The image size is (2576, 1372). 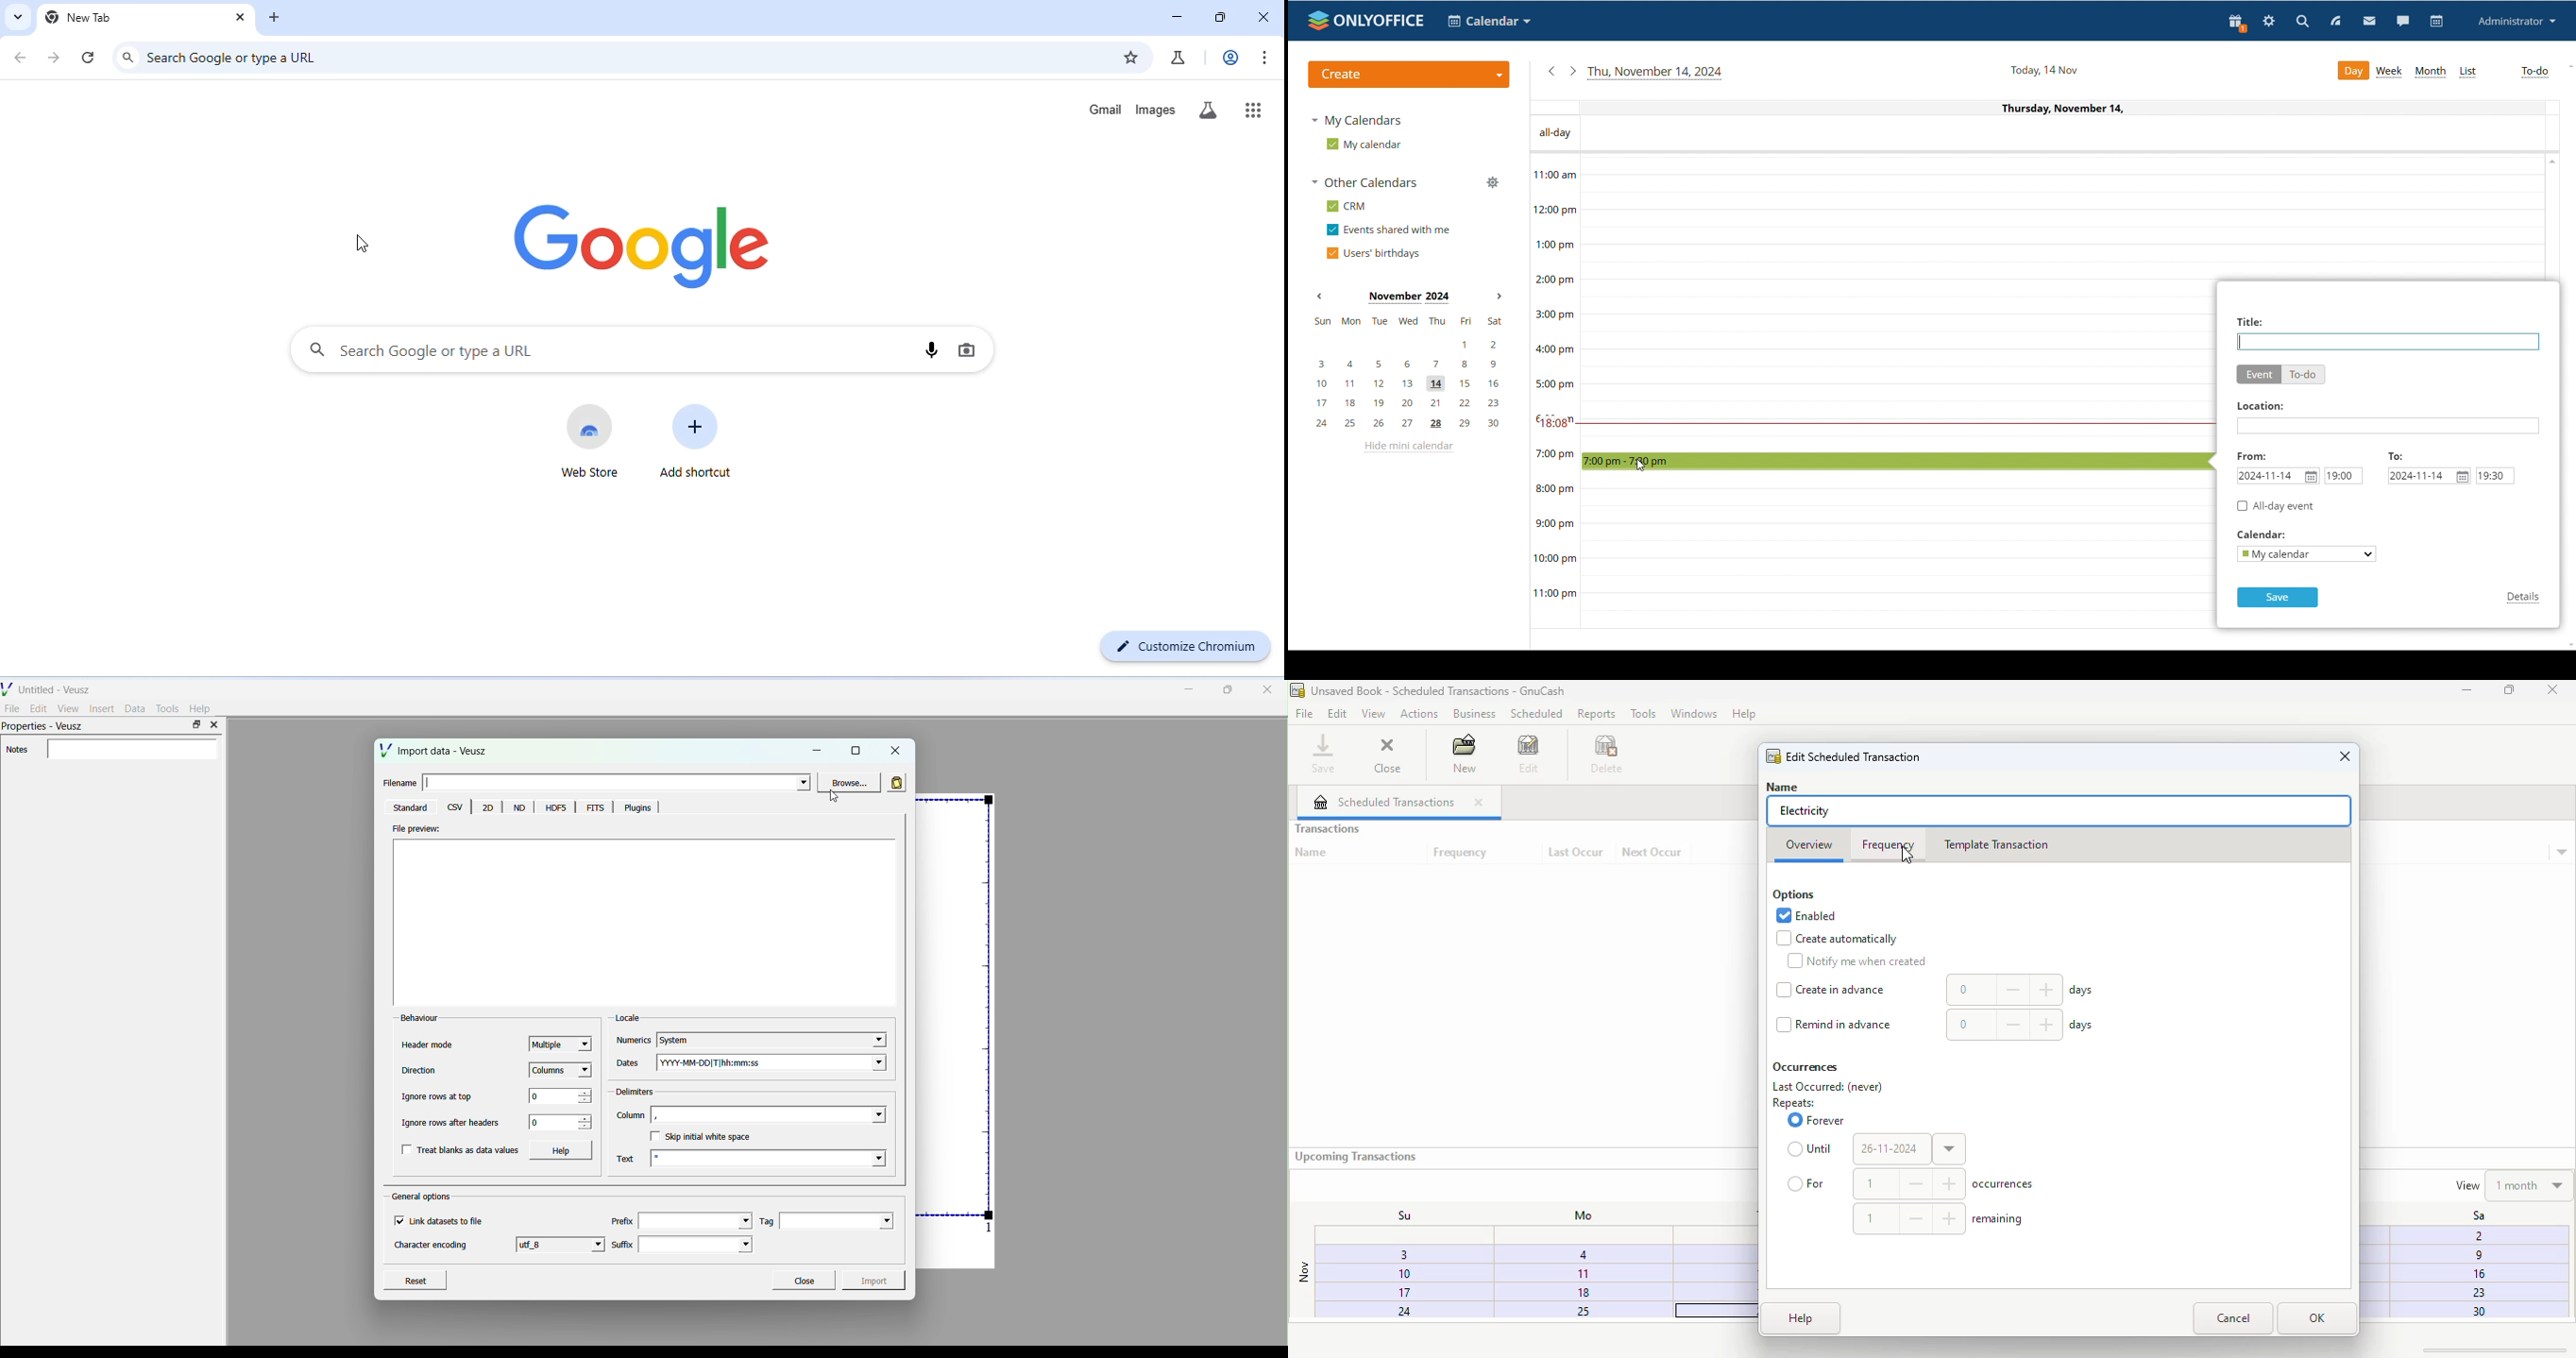 I want to click on minimize, so click(x=1178, y=18).